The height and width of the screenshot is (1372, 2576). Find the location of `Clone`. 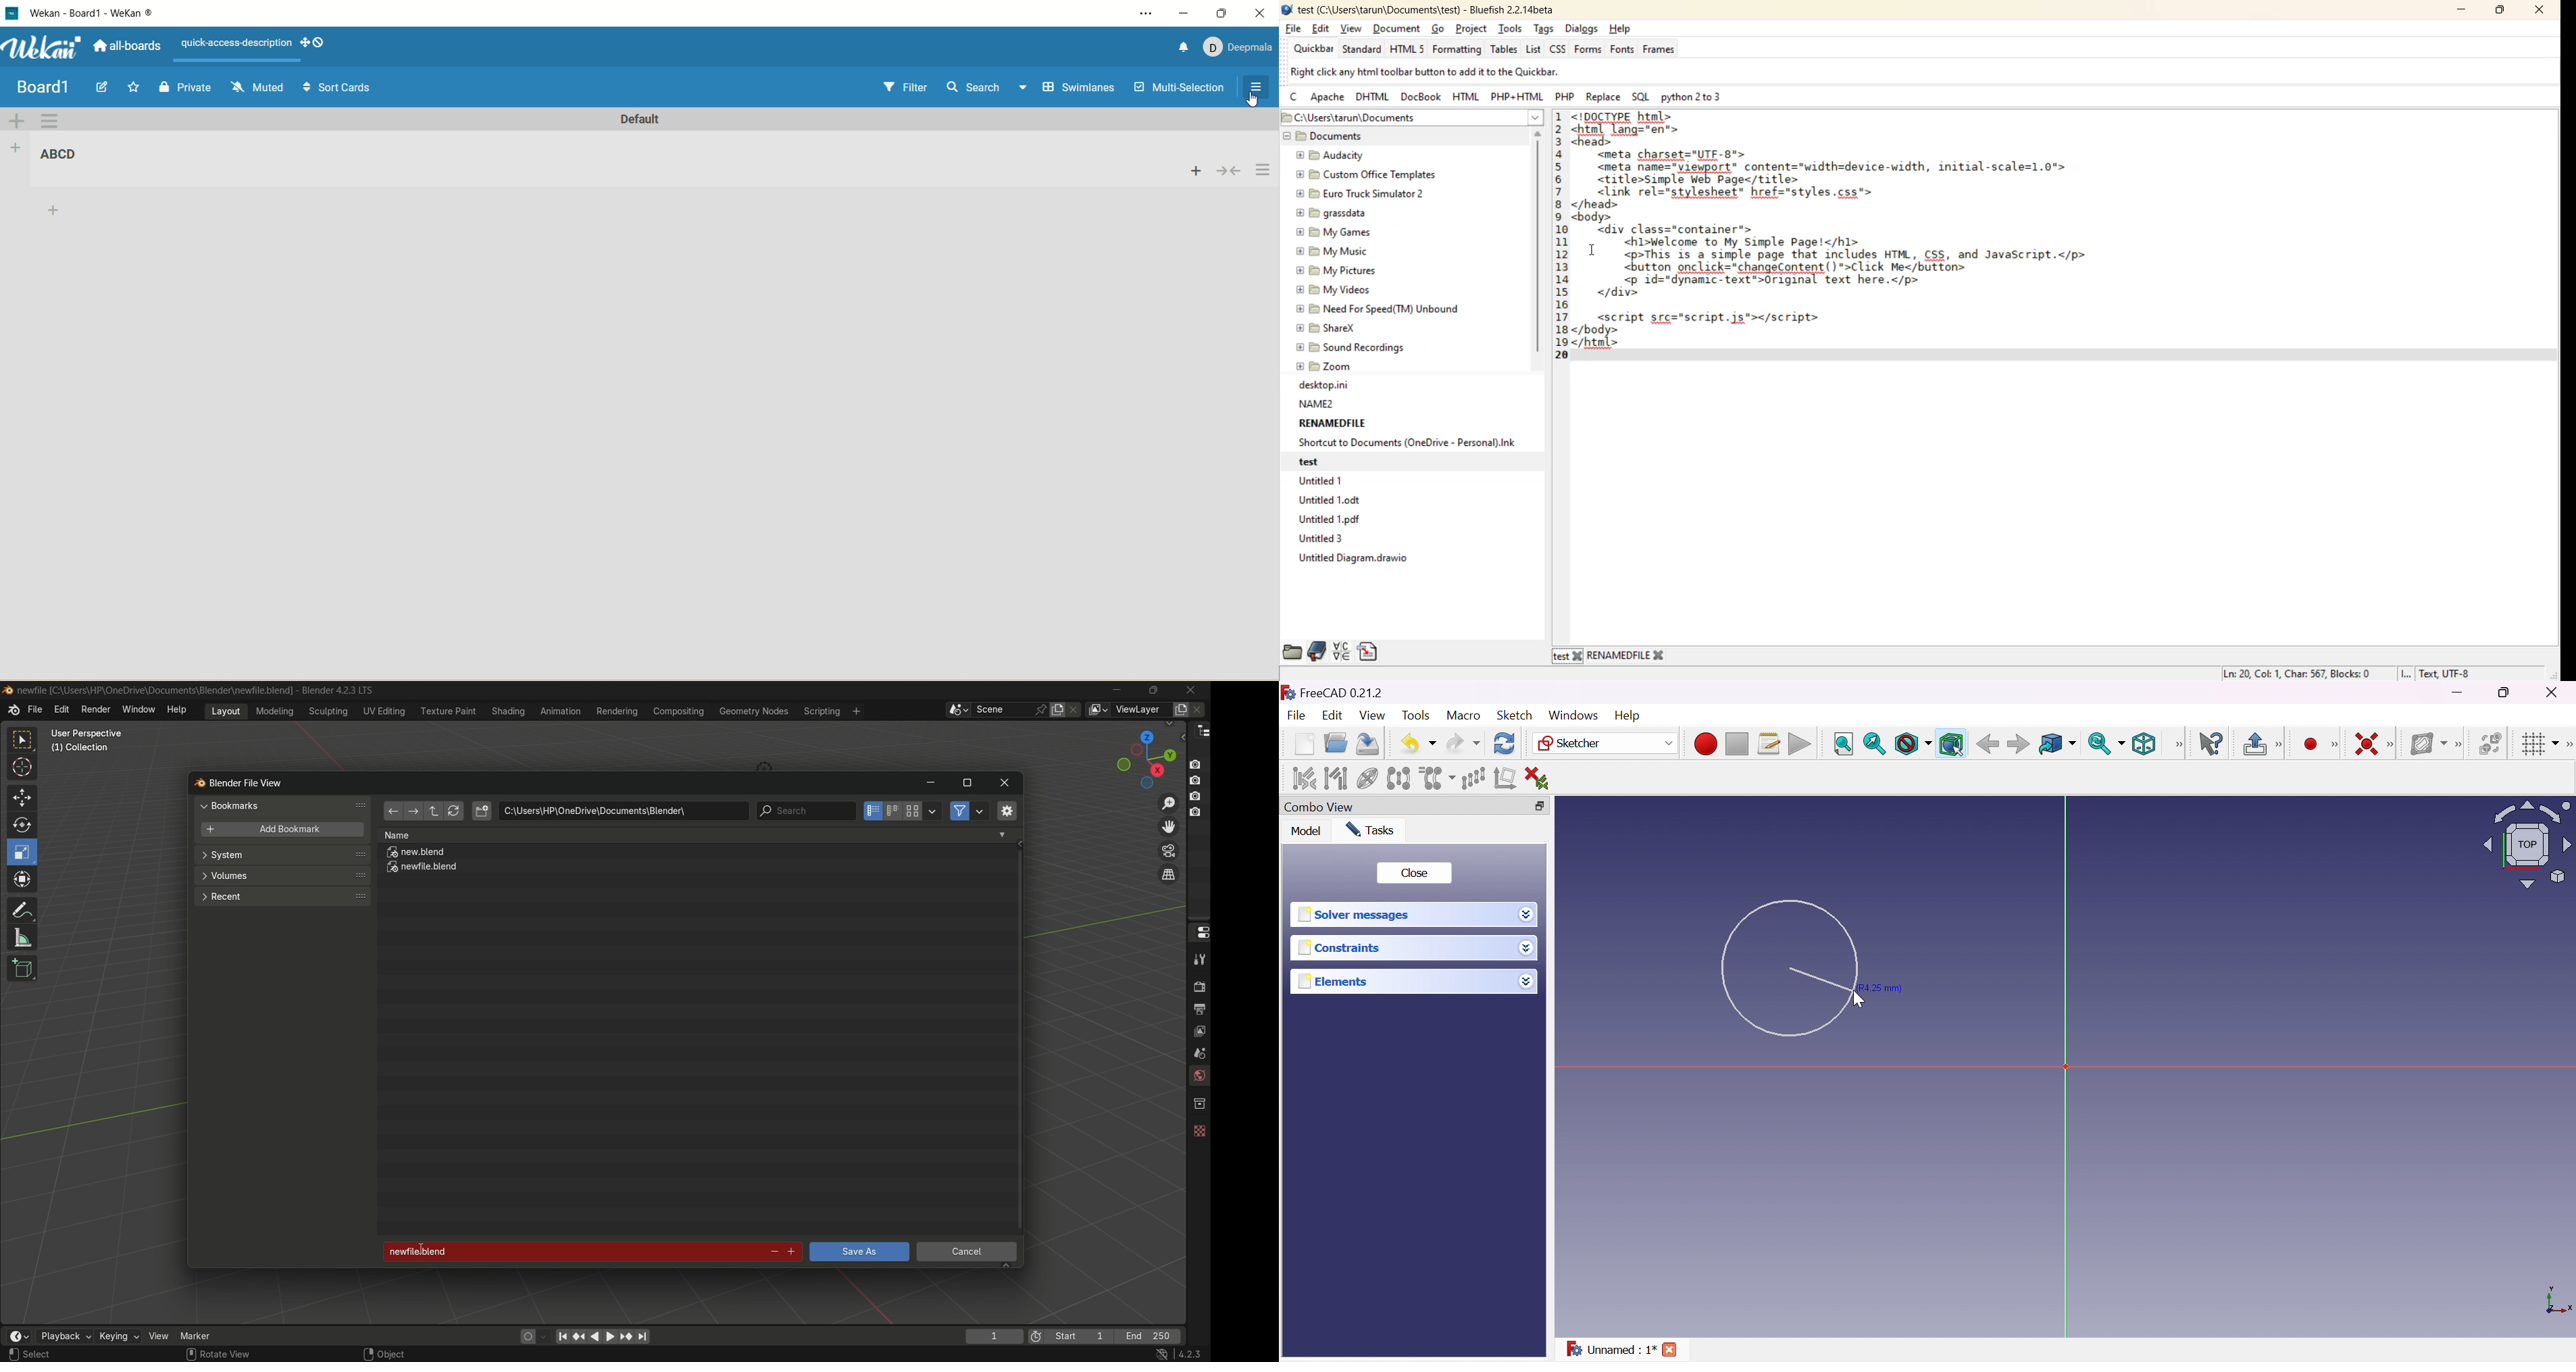

Clone is located at coordinates (1436, 778).